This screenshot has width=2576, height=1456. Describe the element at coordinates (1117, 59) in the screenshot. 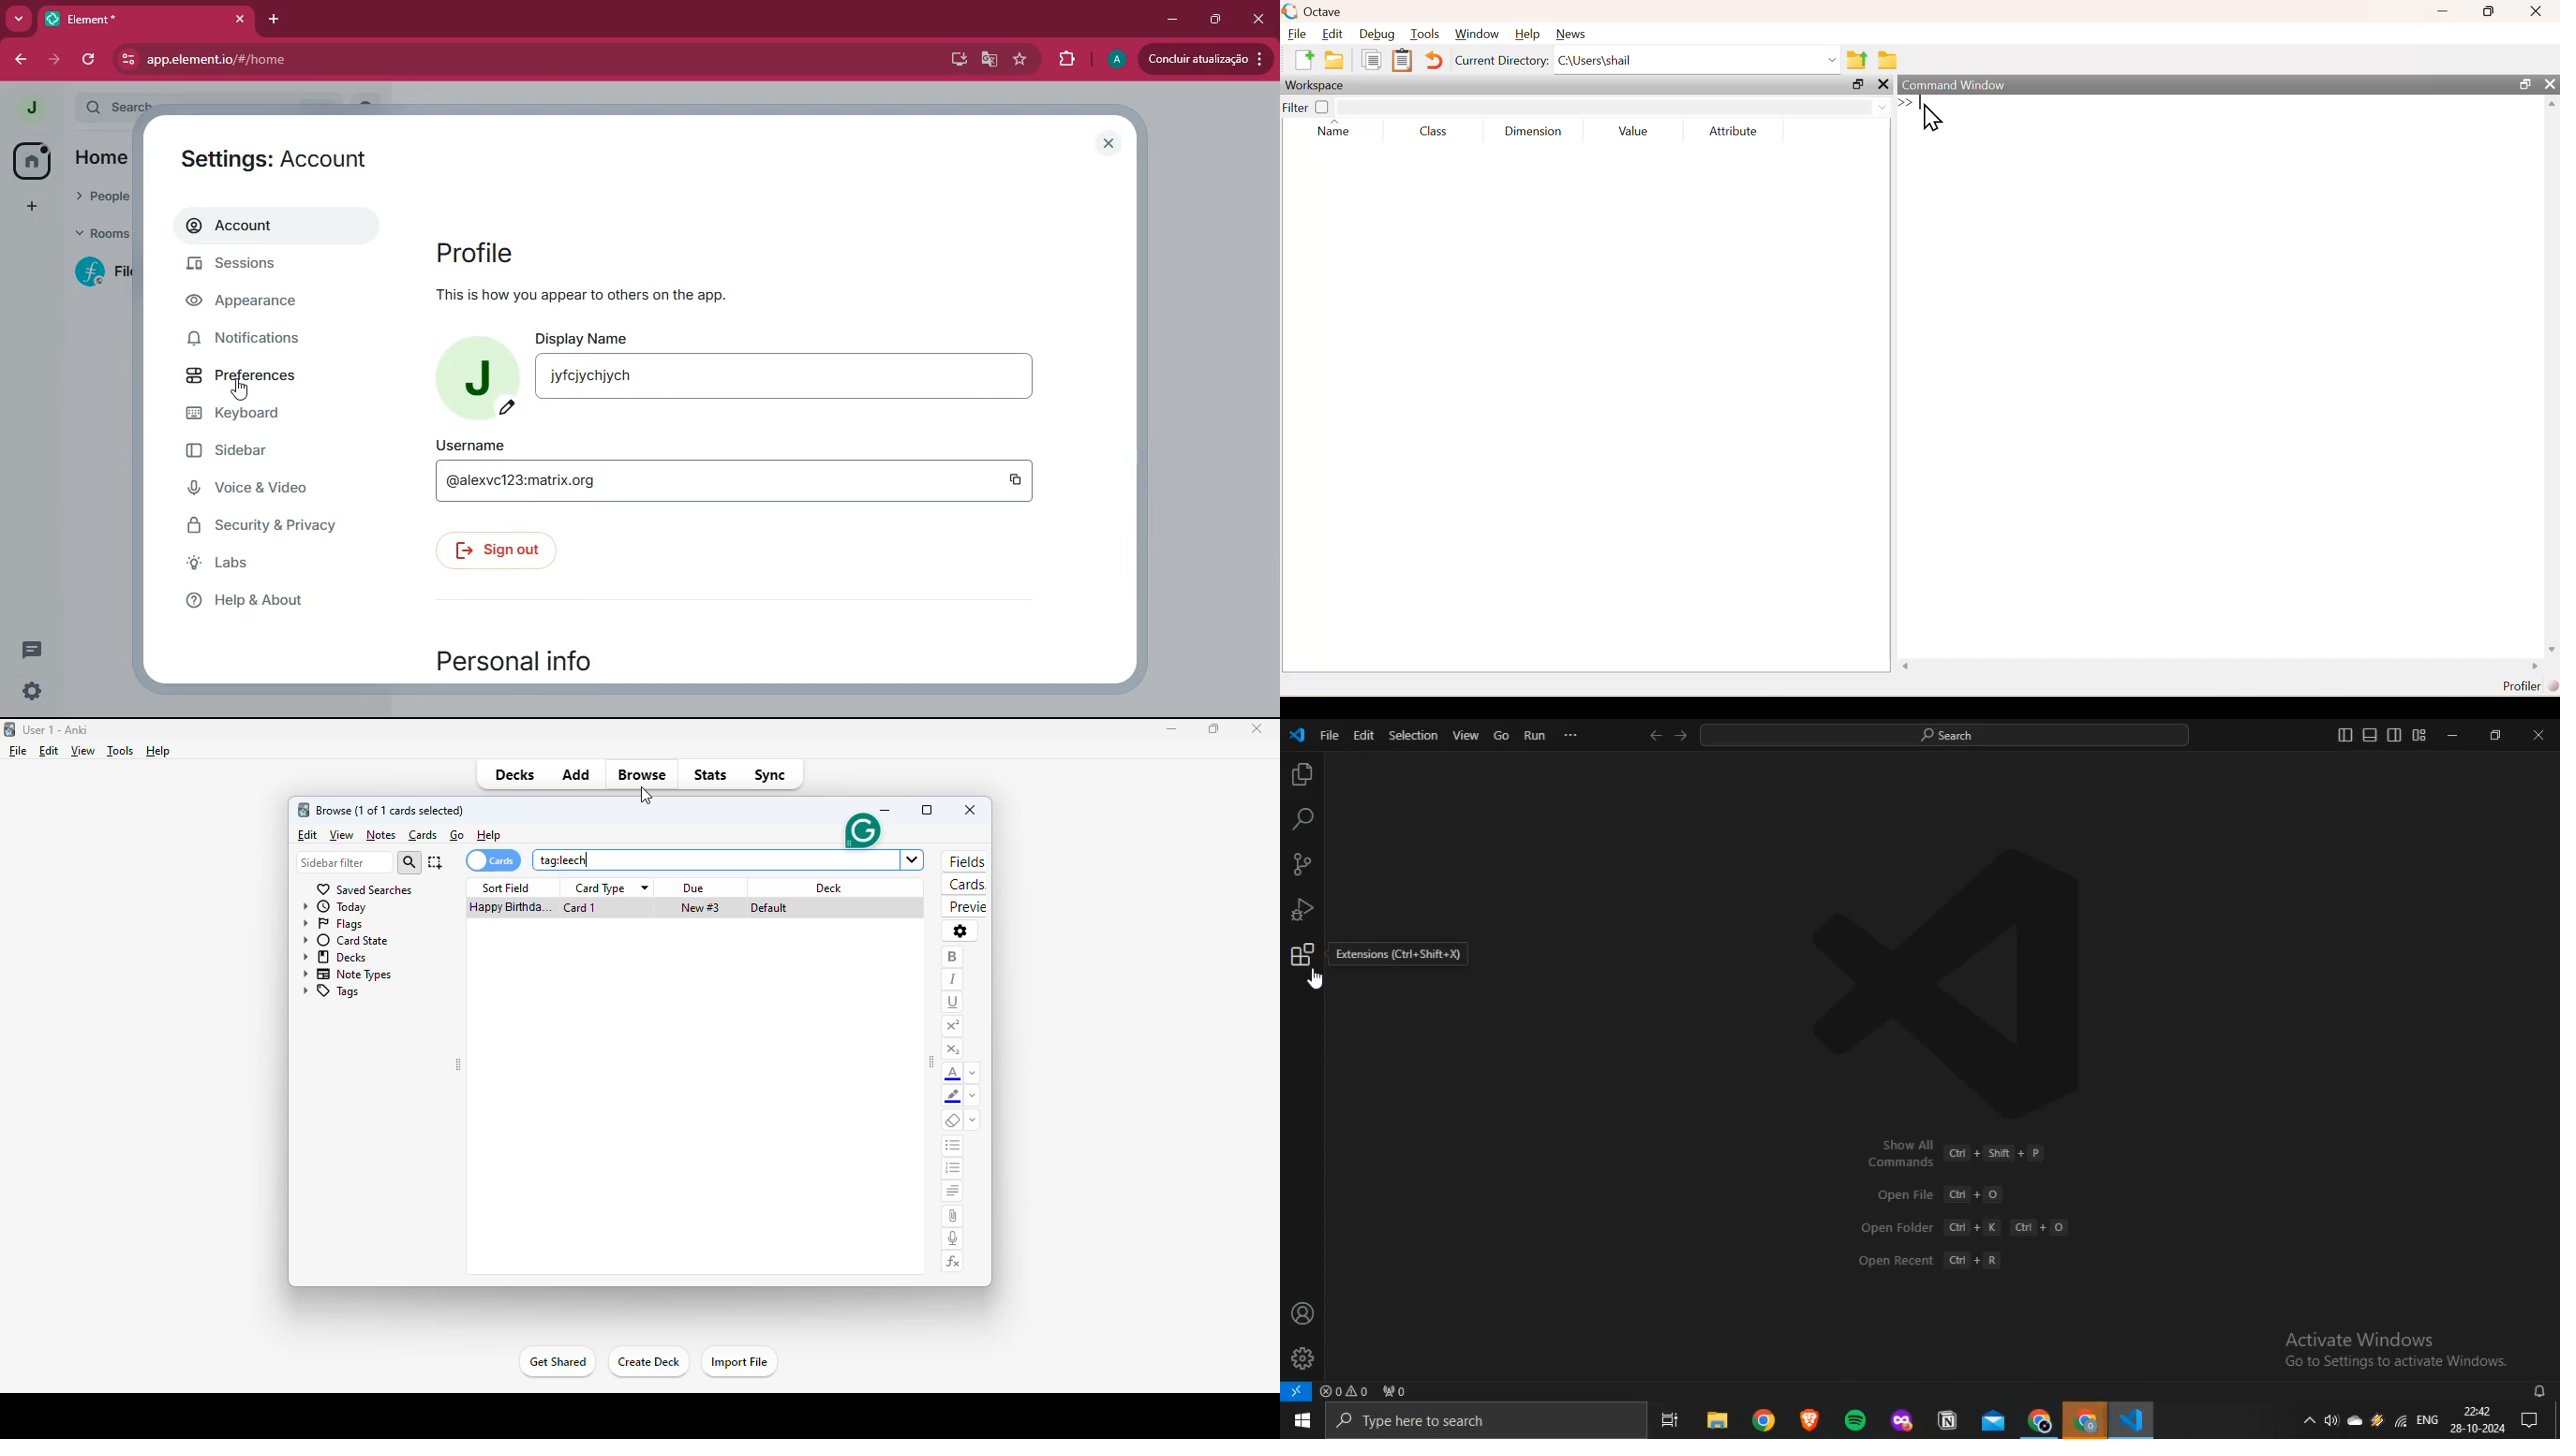

I see `profile picture` at that location.